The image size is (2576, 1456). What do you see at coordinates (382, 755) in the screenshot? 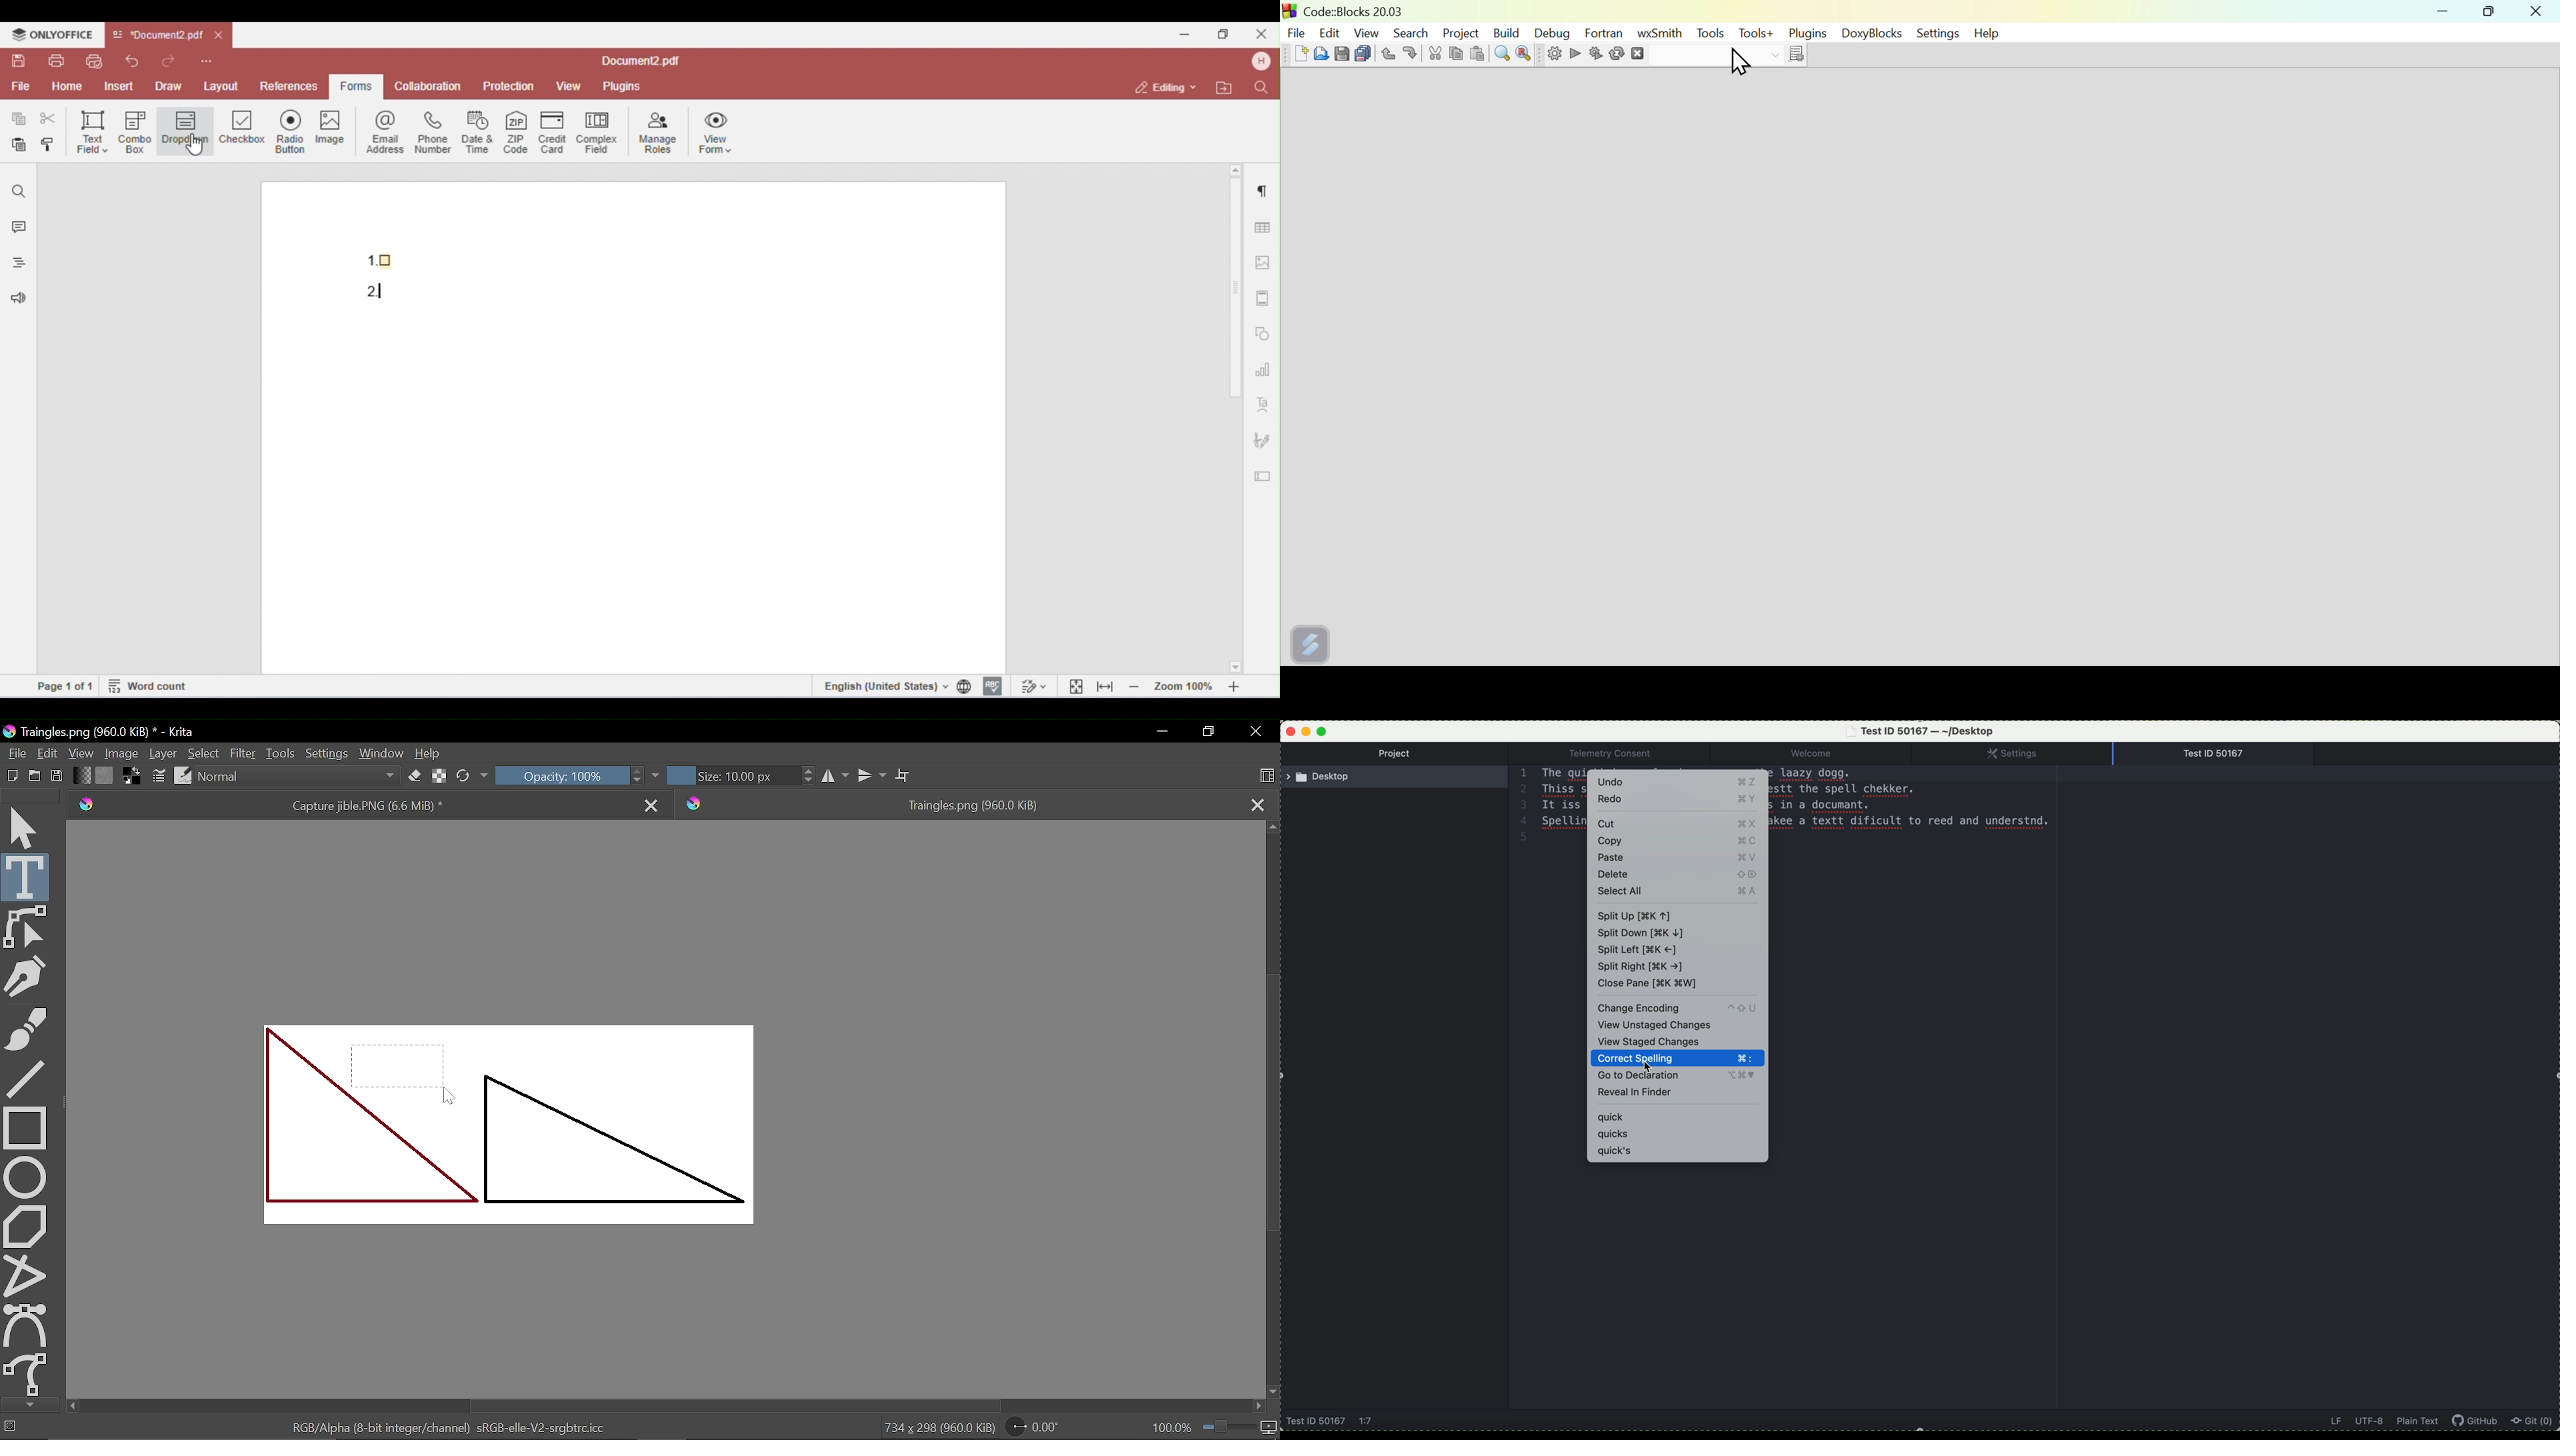
I see `Window` at bounding box center [382, 755].